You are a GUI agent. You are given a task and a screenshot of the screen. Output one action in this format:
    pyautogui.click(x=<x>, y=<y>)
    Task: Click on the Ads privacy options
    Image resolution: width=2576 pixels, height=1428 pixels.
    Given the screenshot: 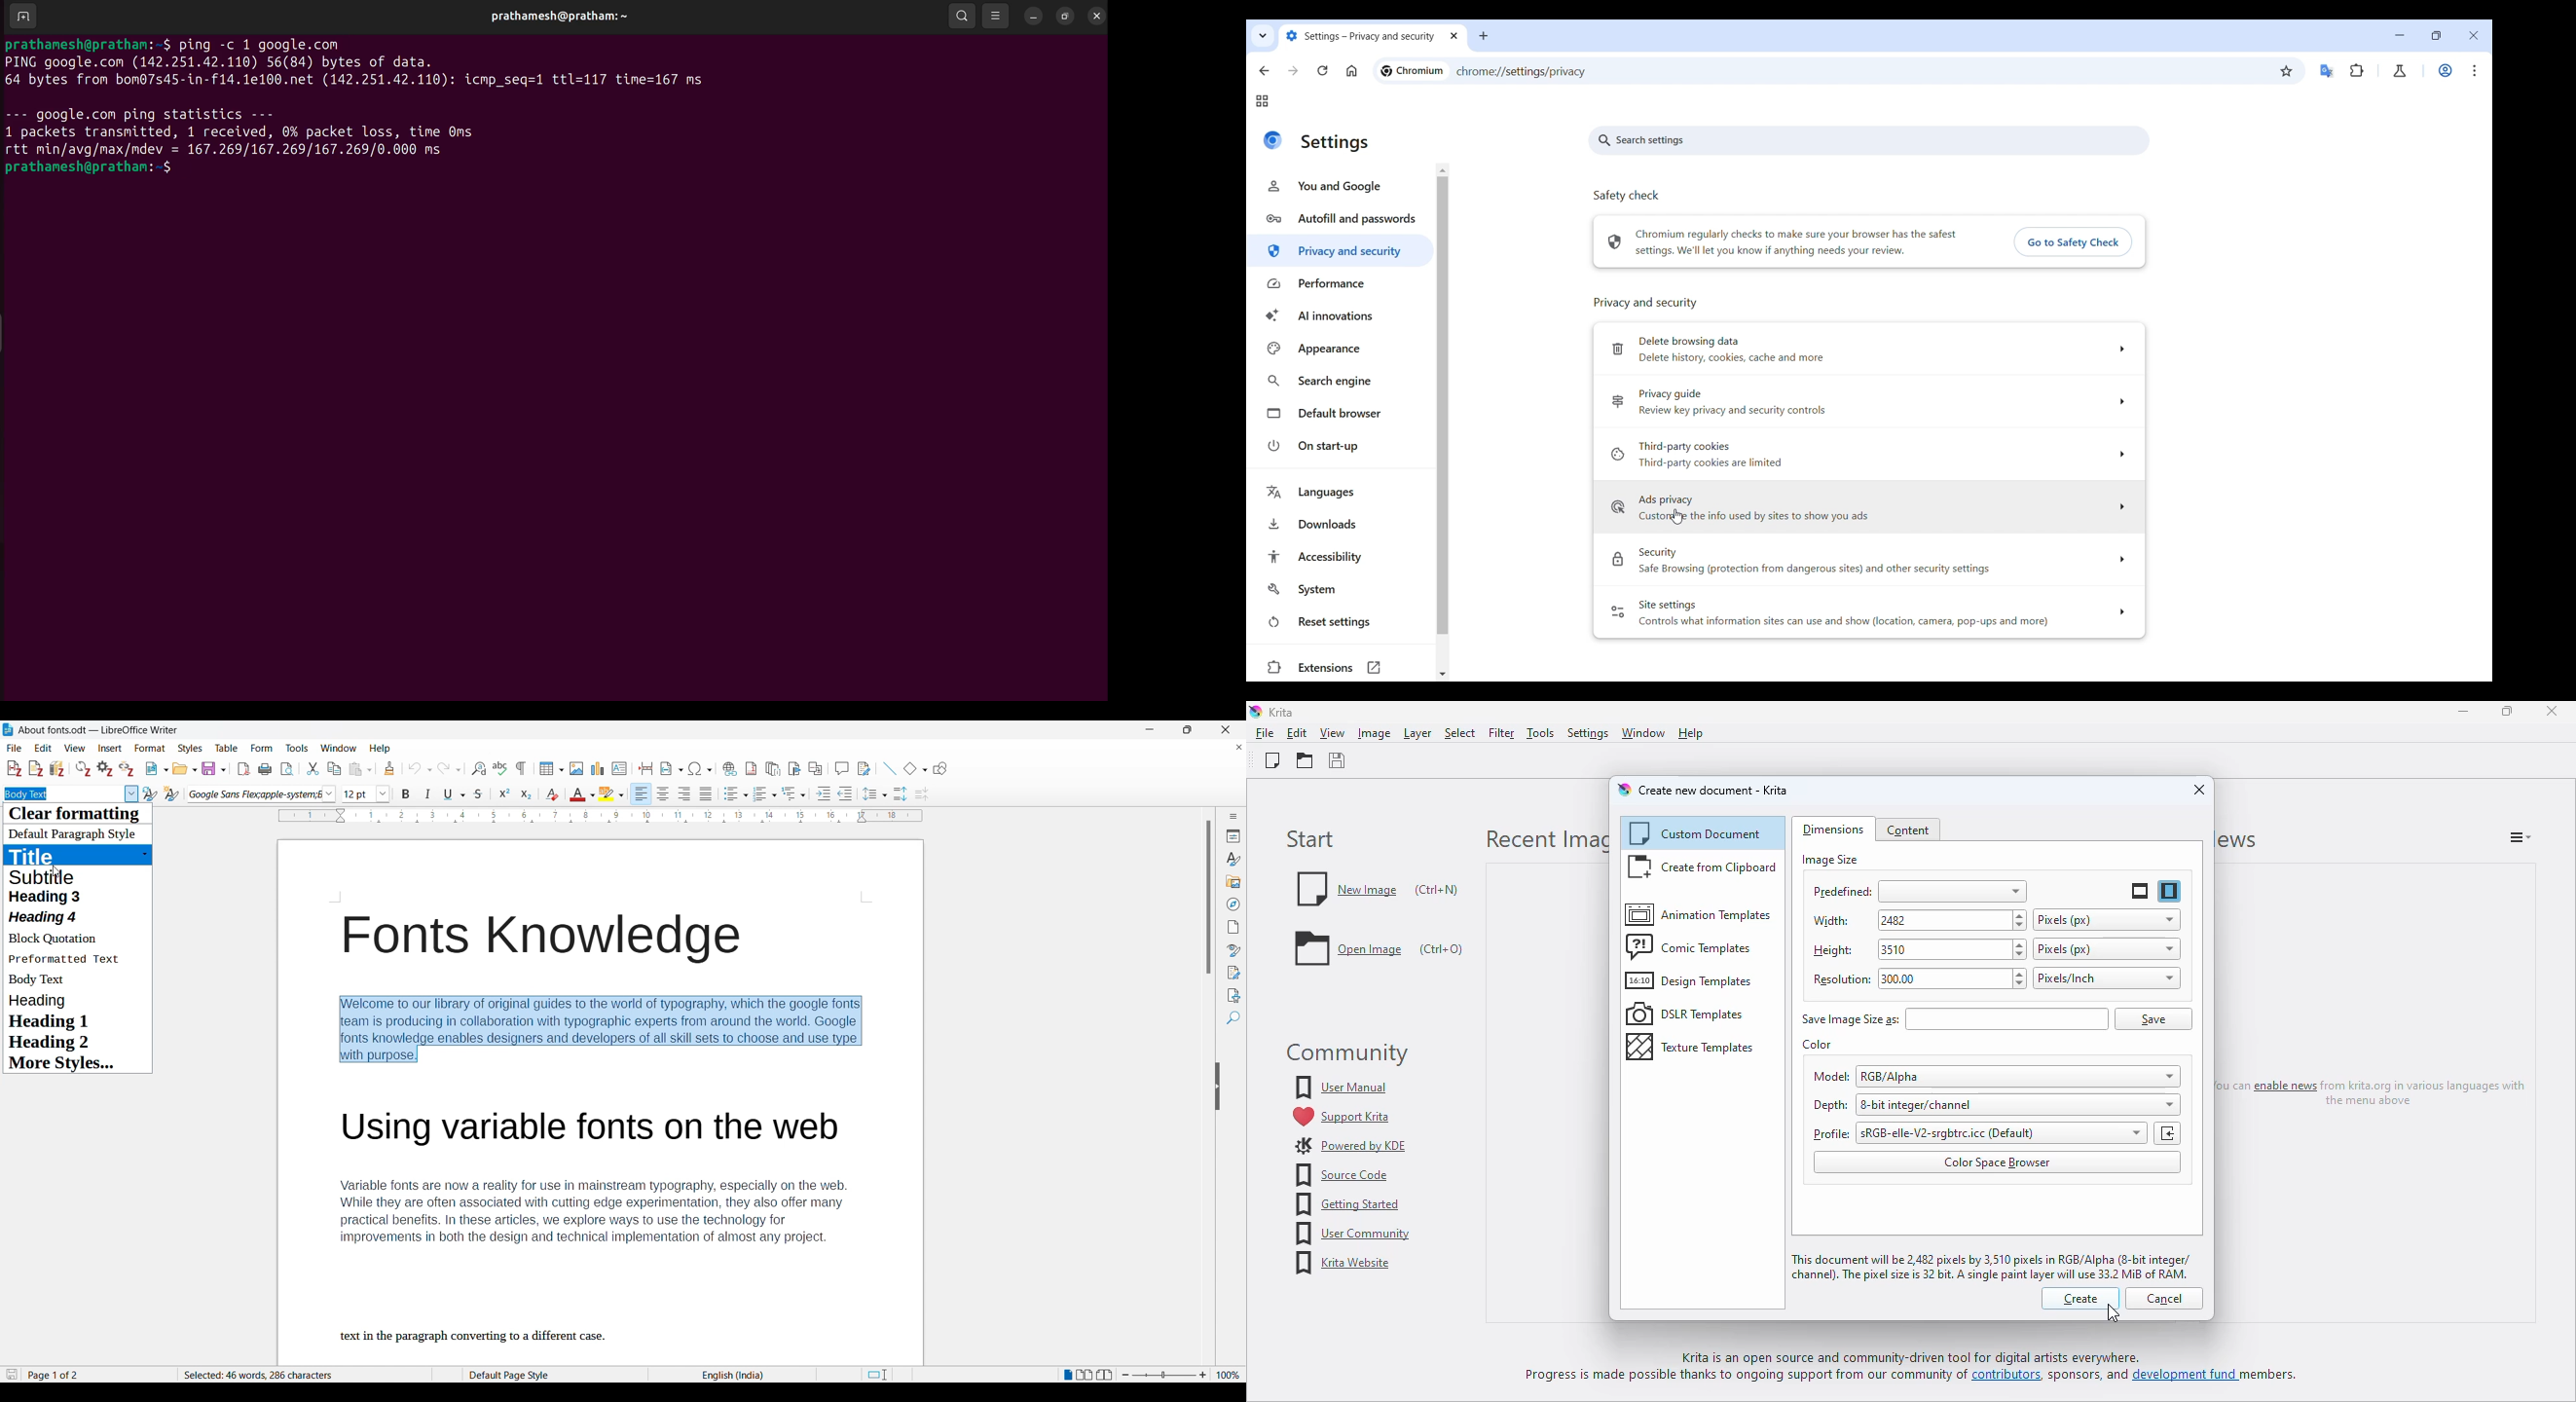 What is the action you would take?
    pyautogui.click(x=1869, y=507)
    